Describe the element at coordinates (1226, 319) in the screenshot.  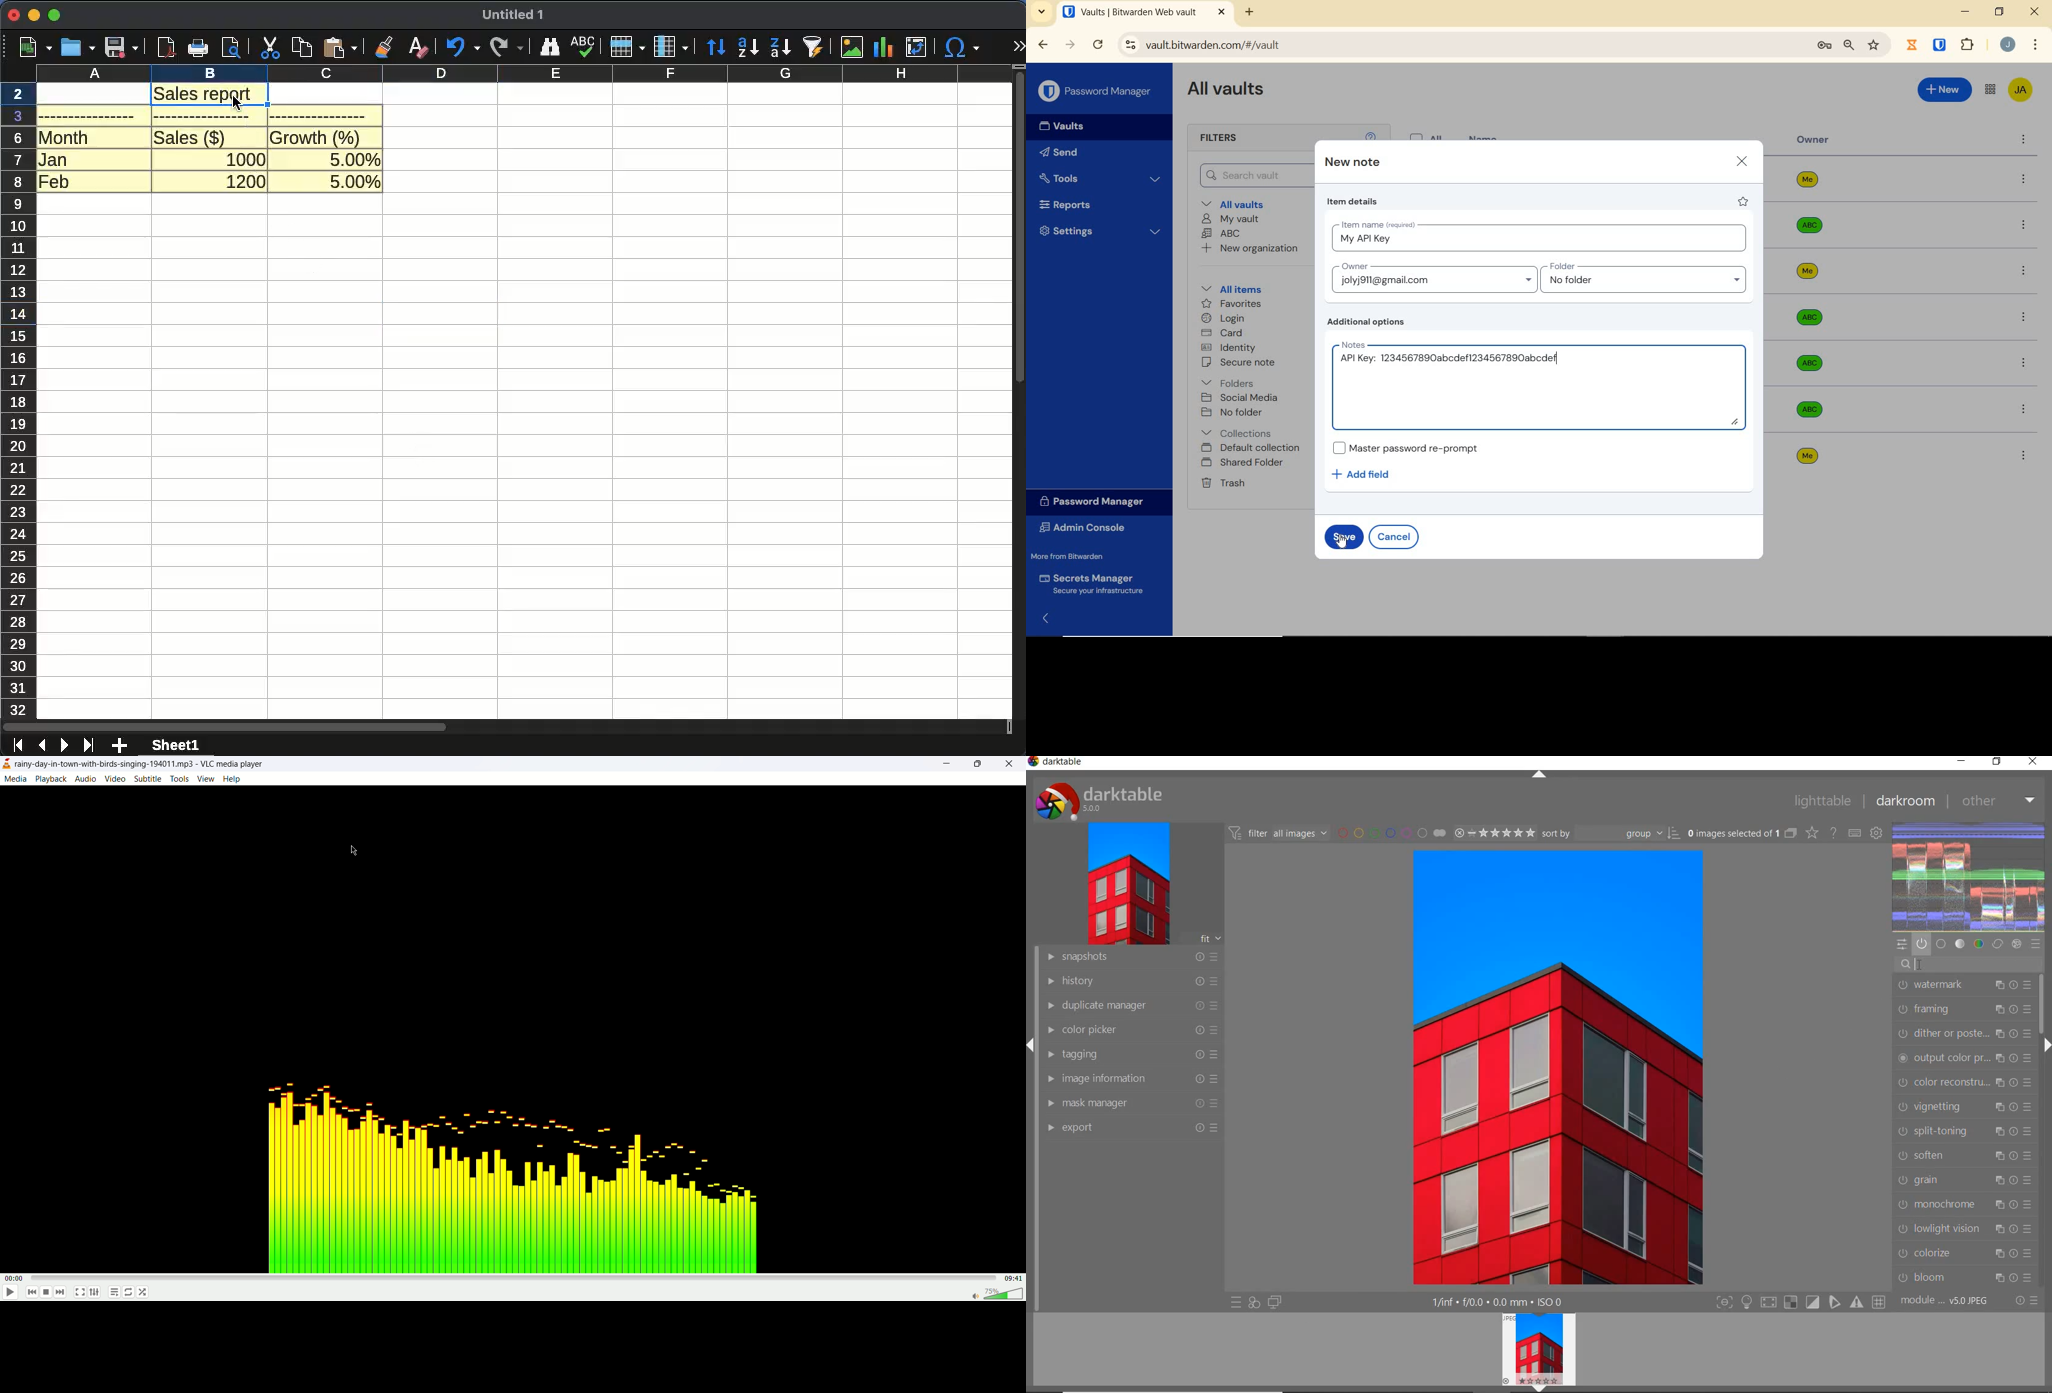
I see `login` at that location.